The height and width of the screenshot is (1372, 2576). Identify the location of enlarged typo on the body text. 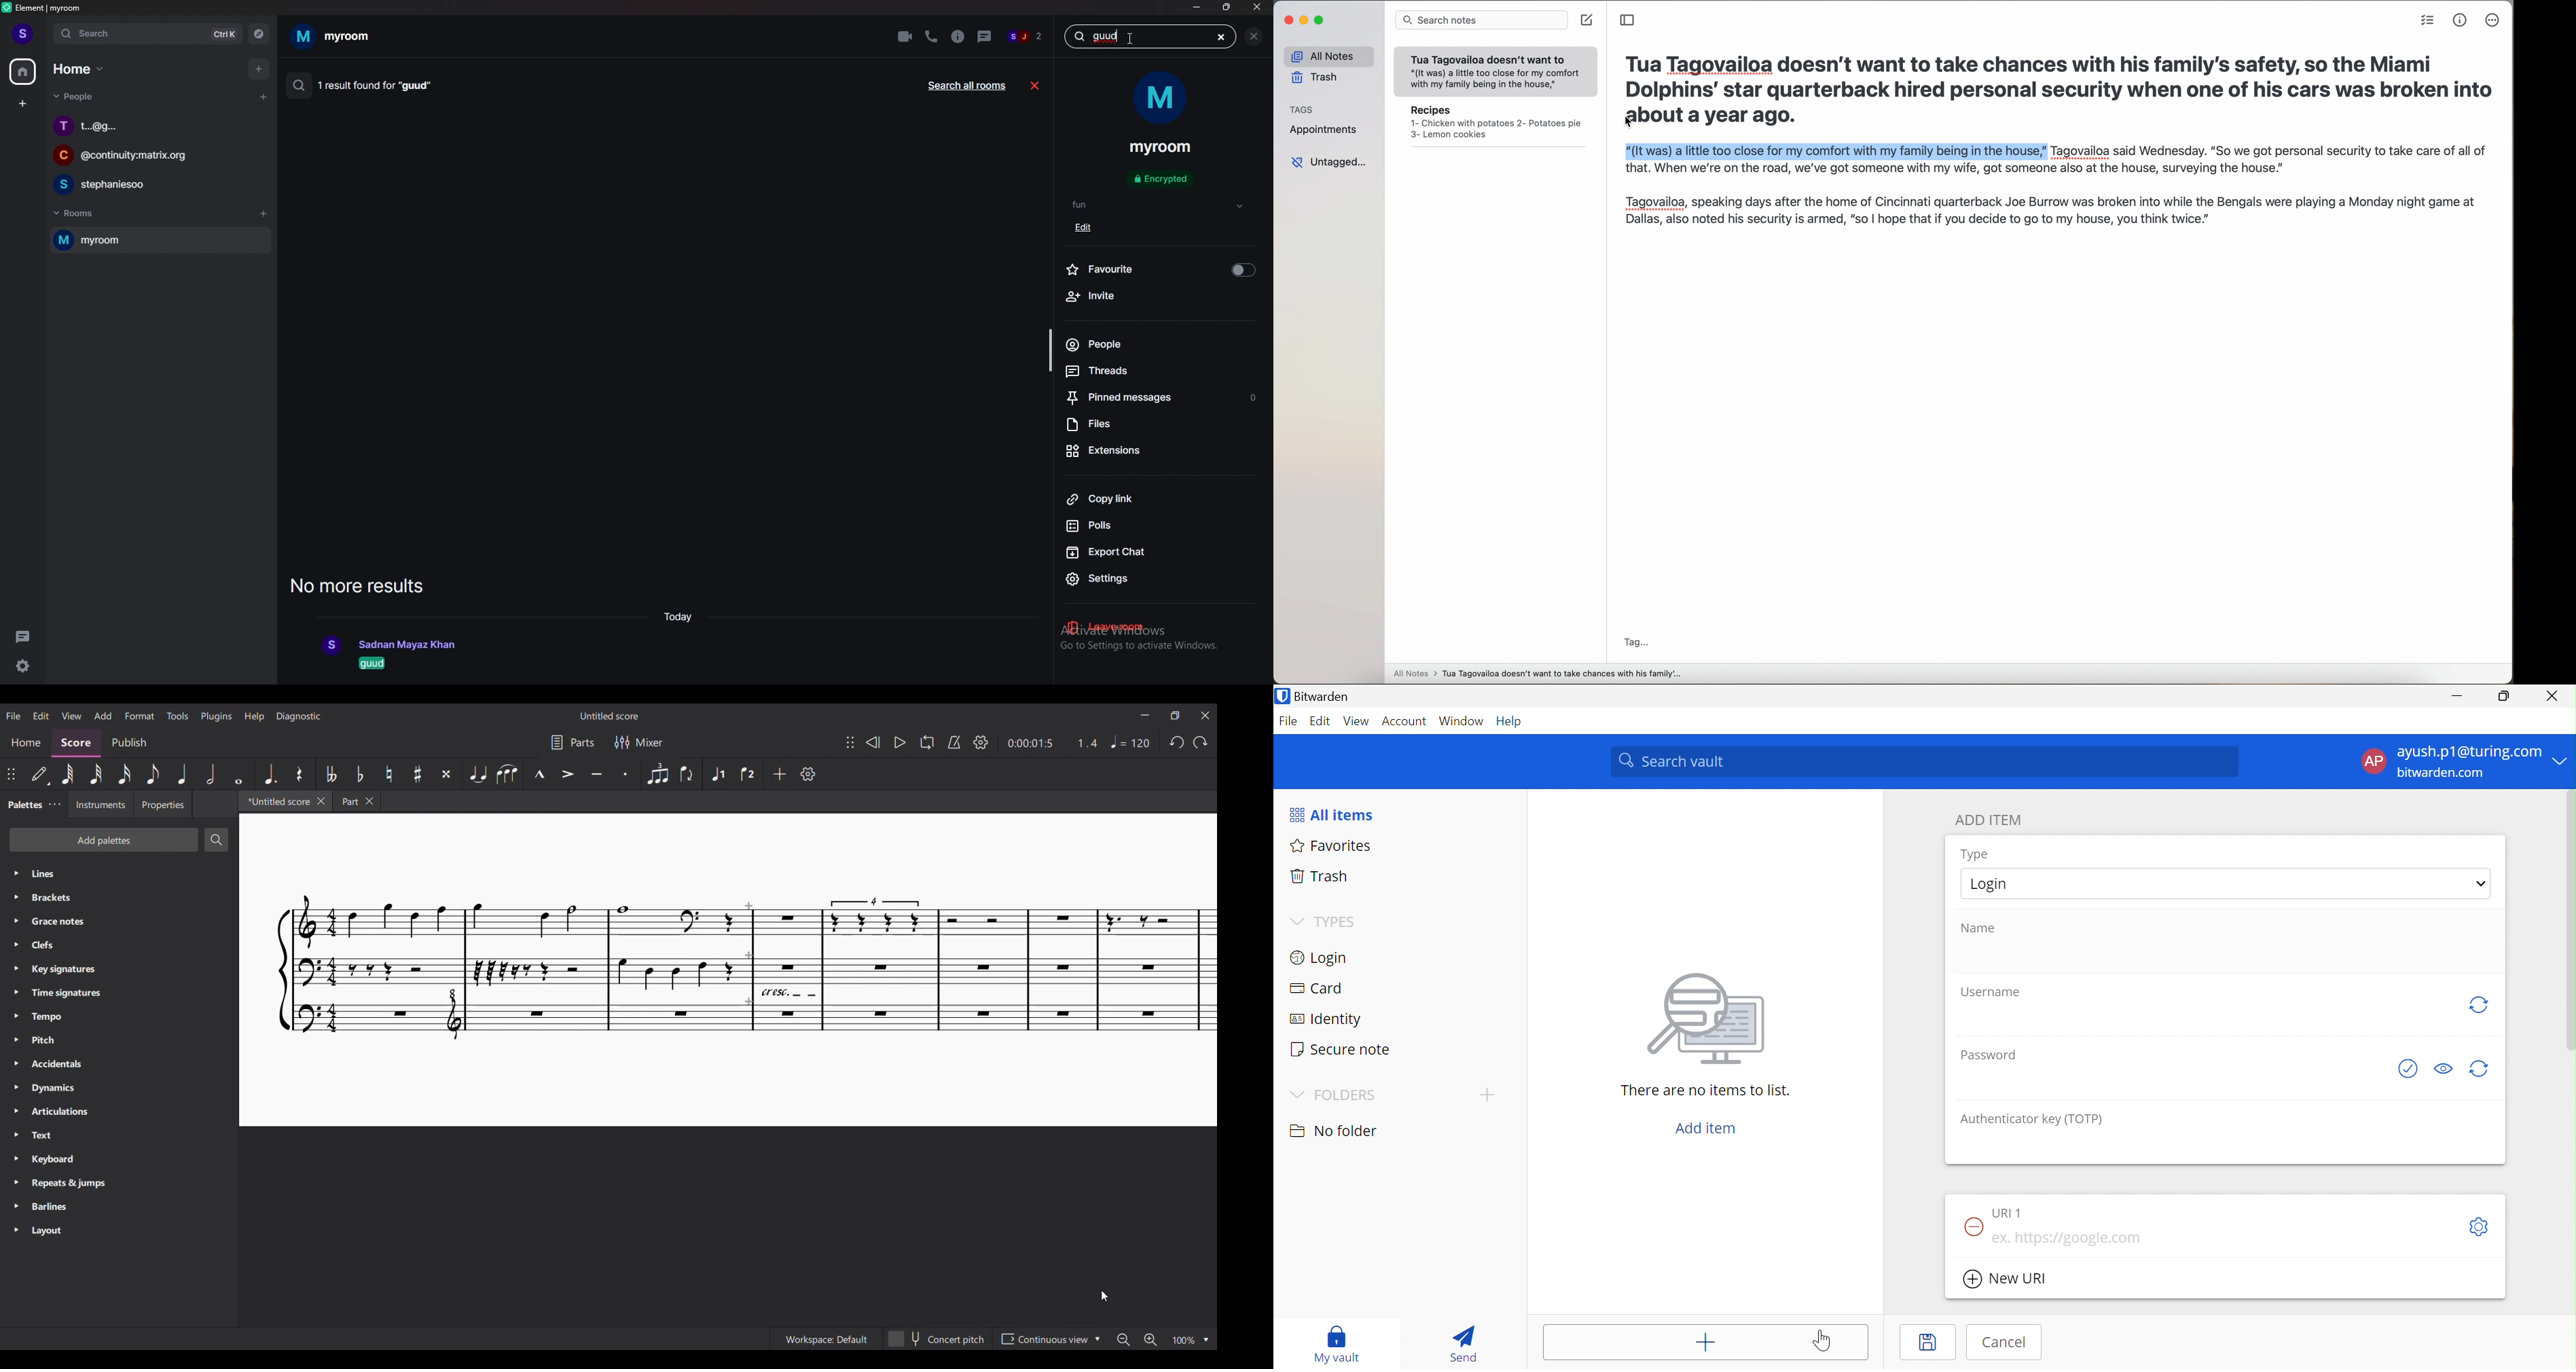
(2051, 181).